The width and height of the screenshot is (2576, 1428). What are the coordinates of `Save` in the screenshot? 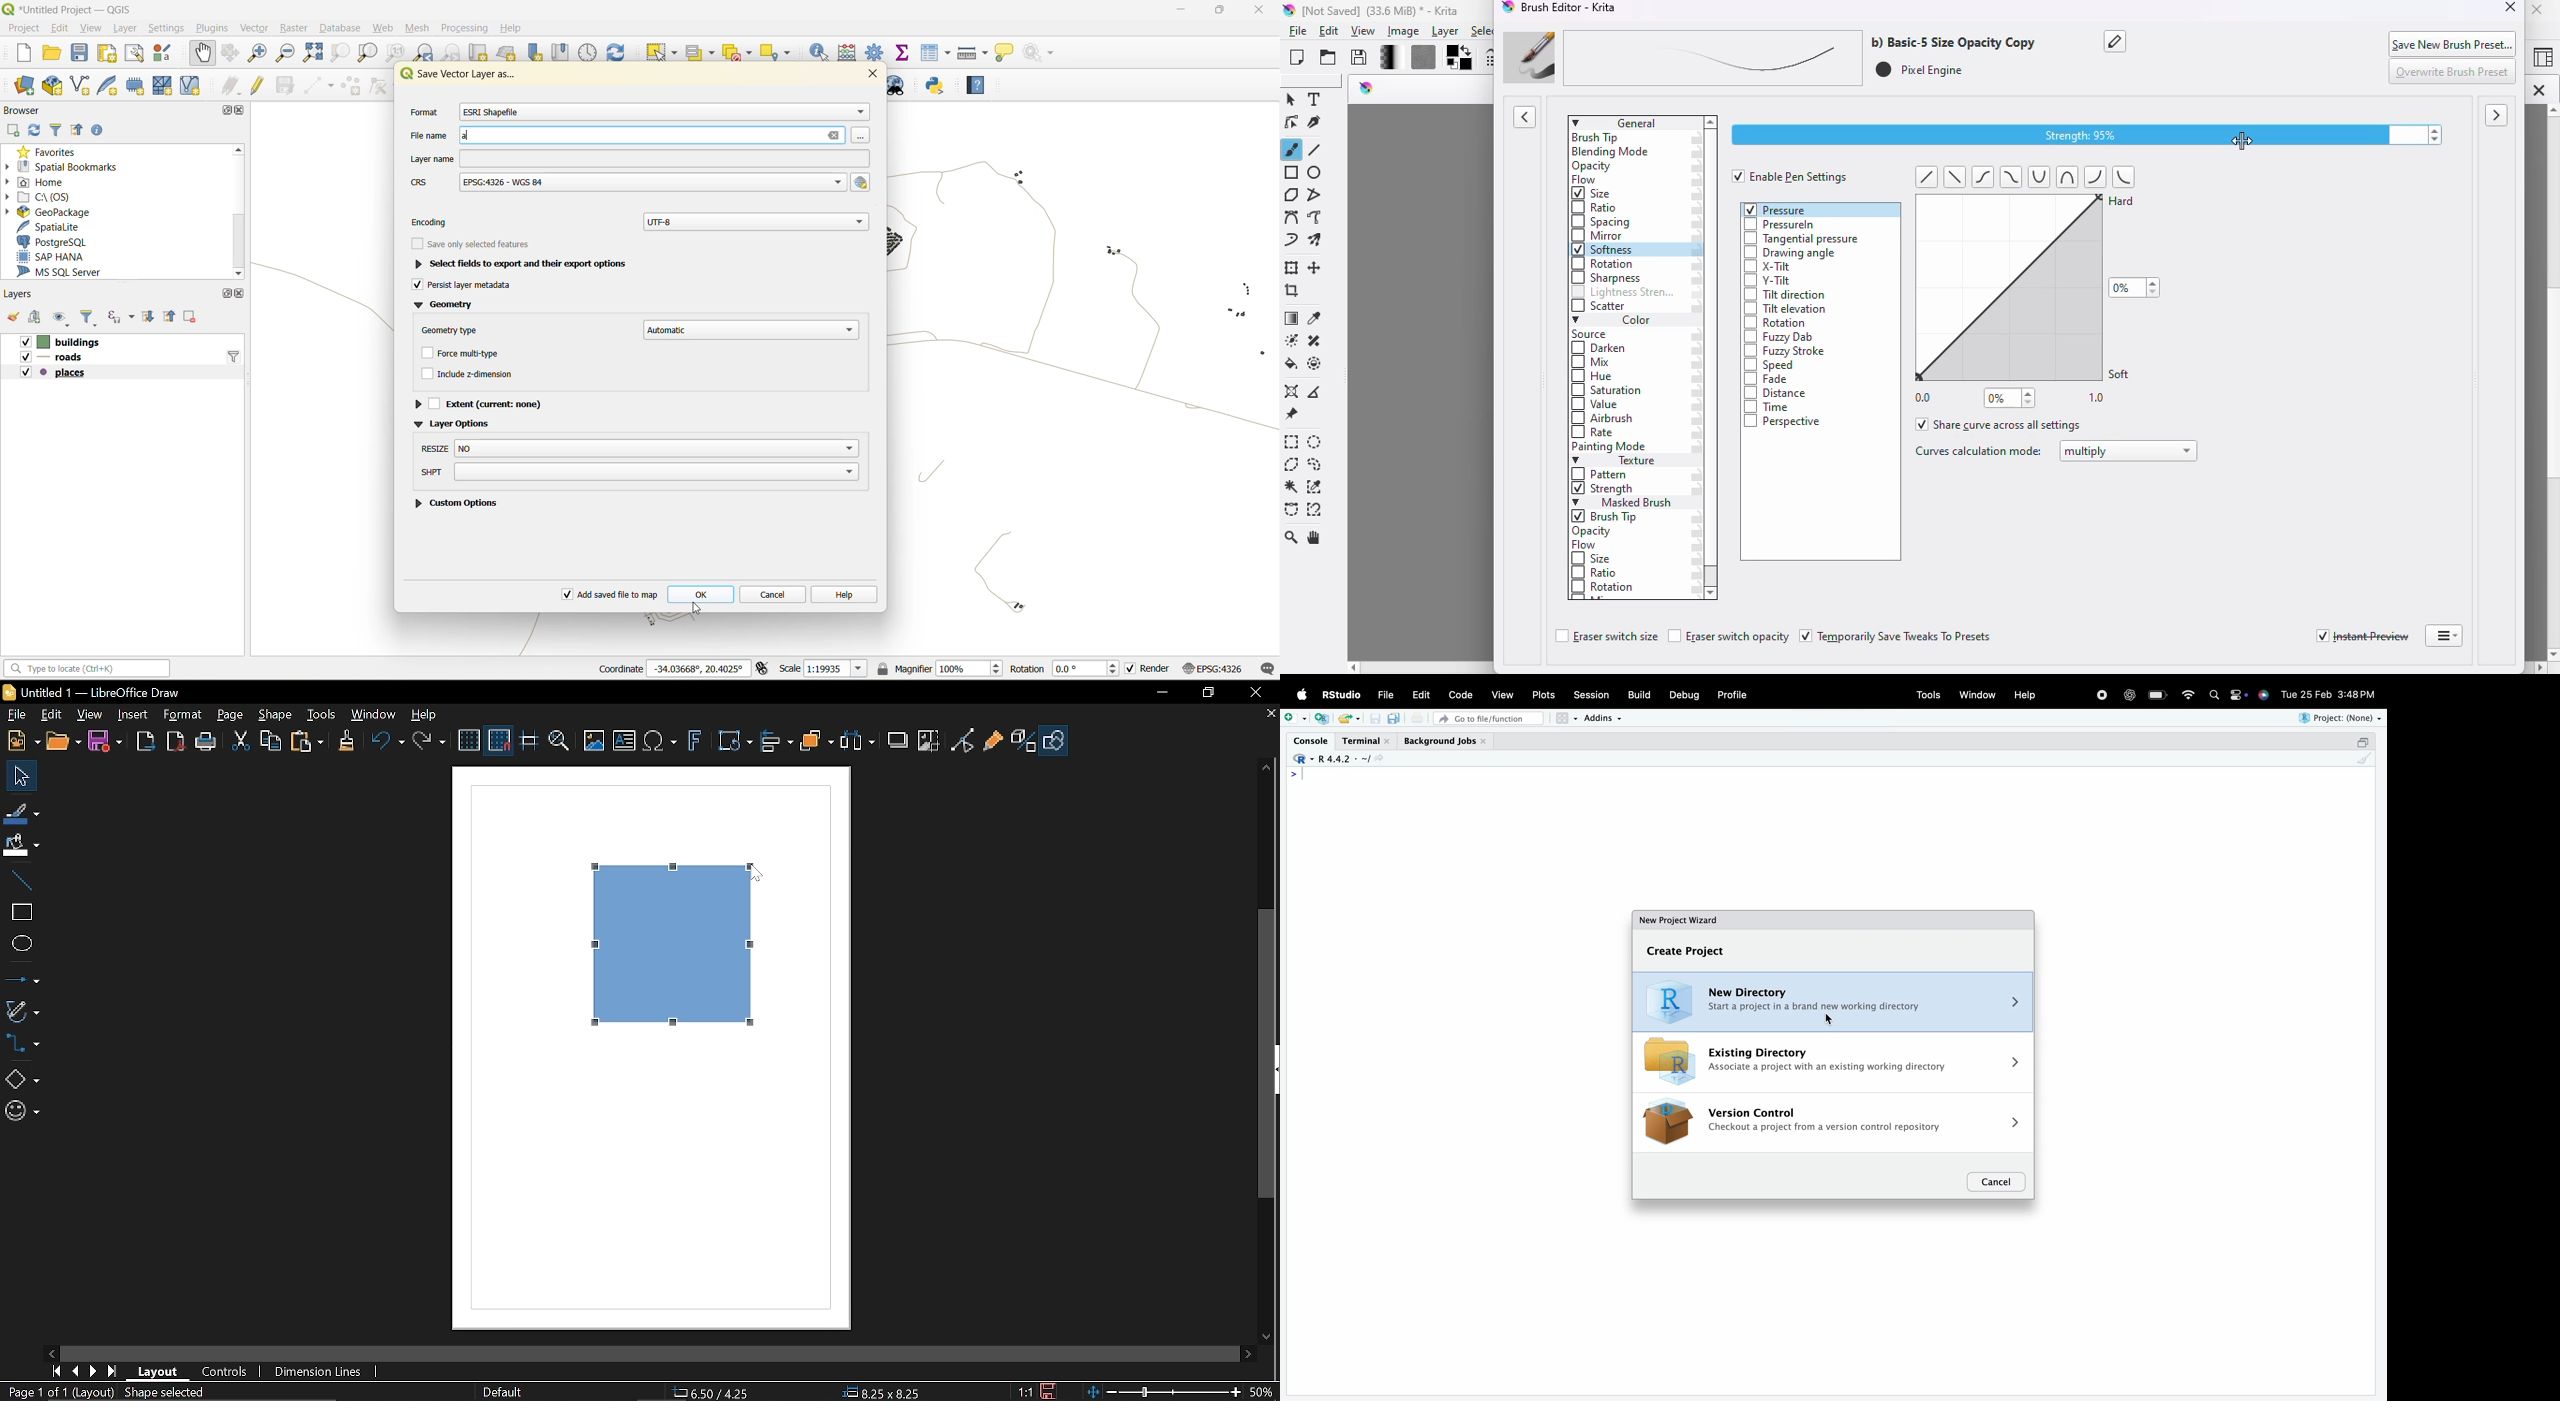 It's located at (1050, 1392).